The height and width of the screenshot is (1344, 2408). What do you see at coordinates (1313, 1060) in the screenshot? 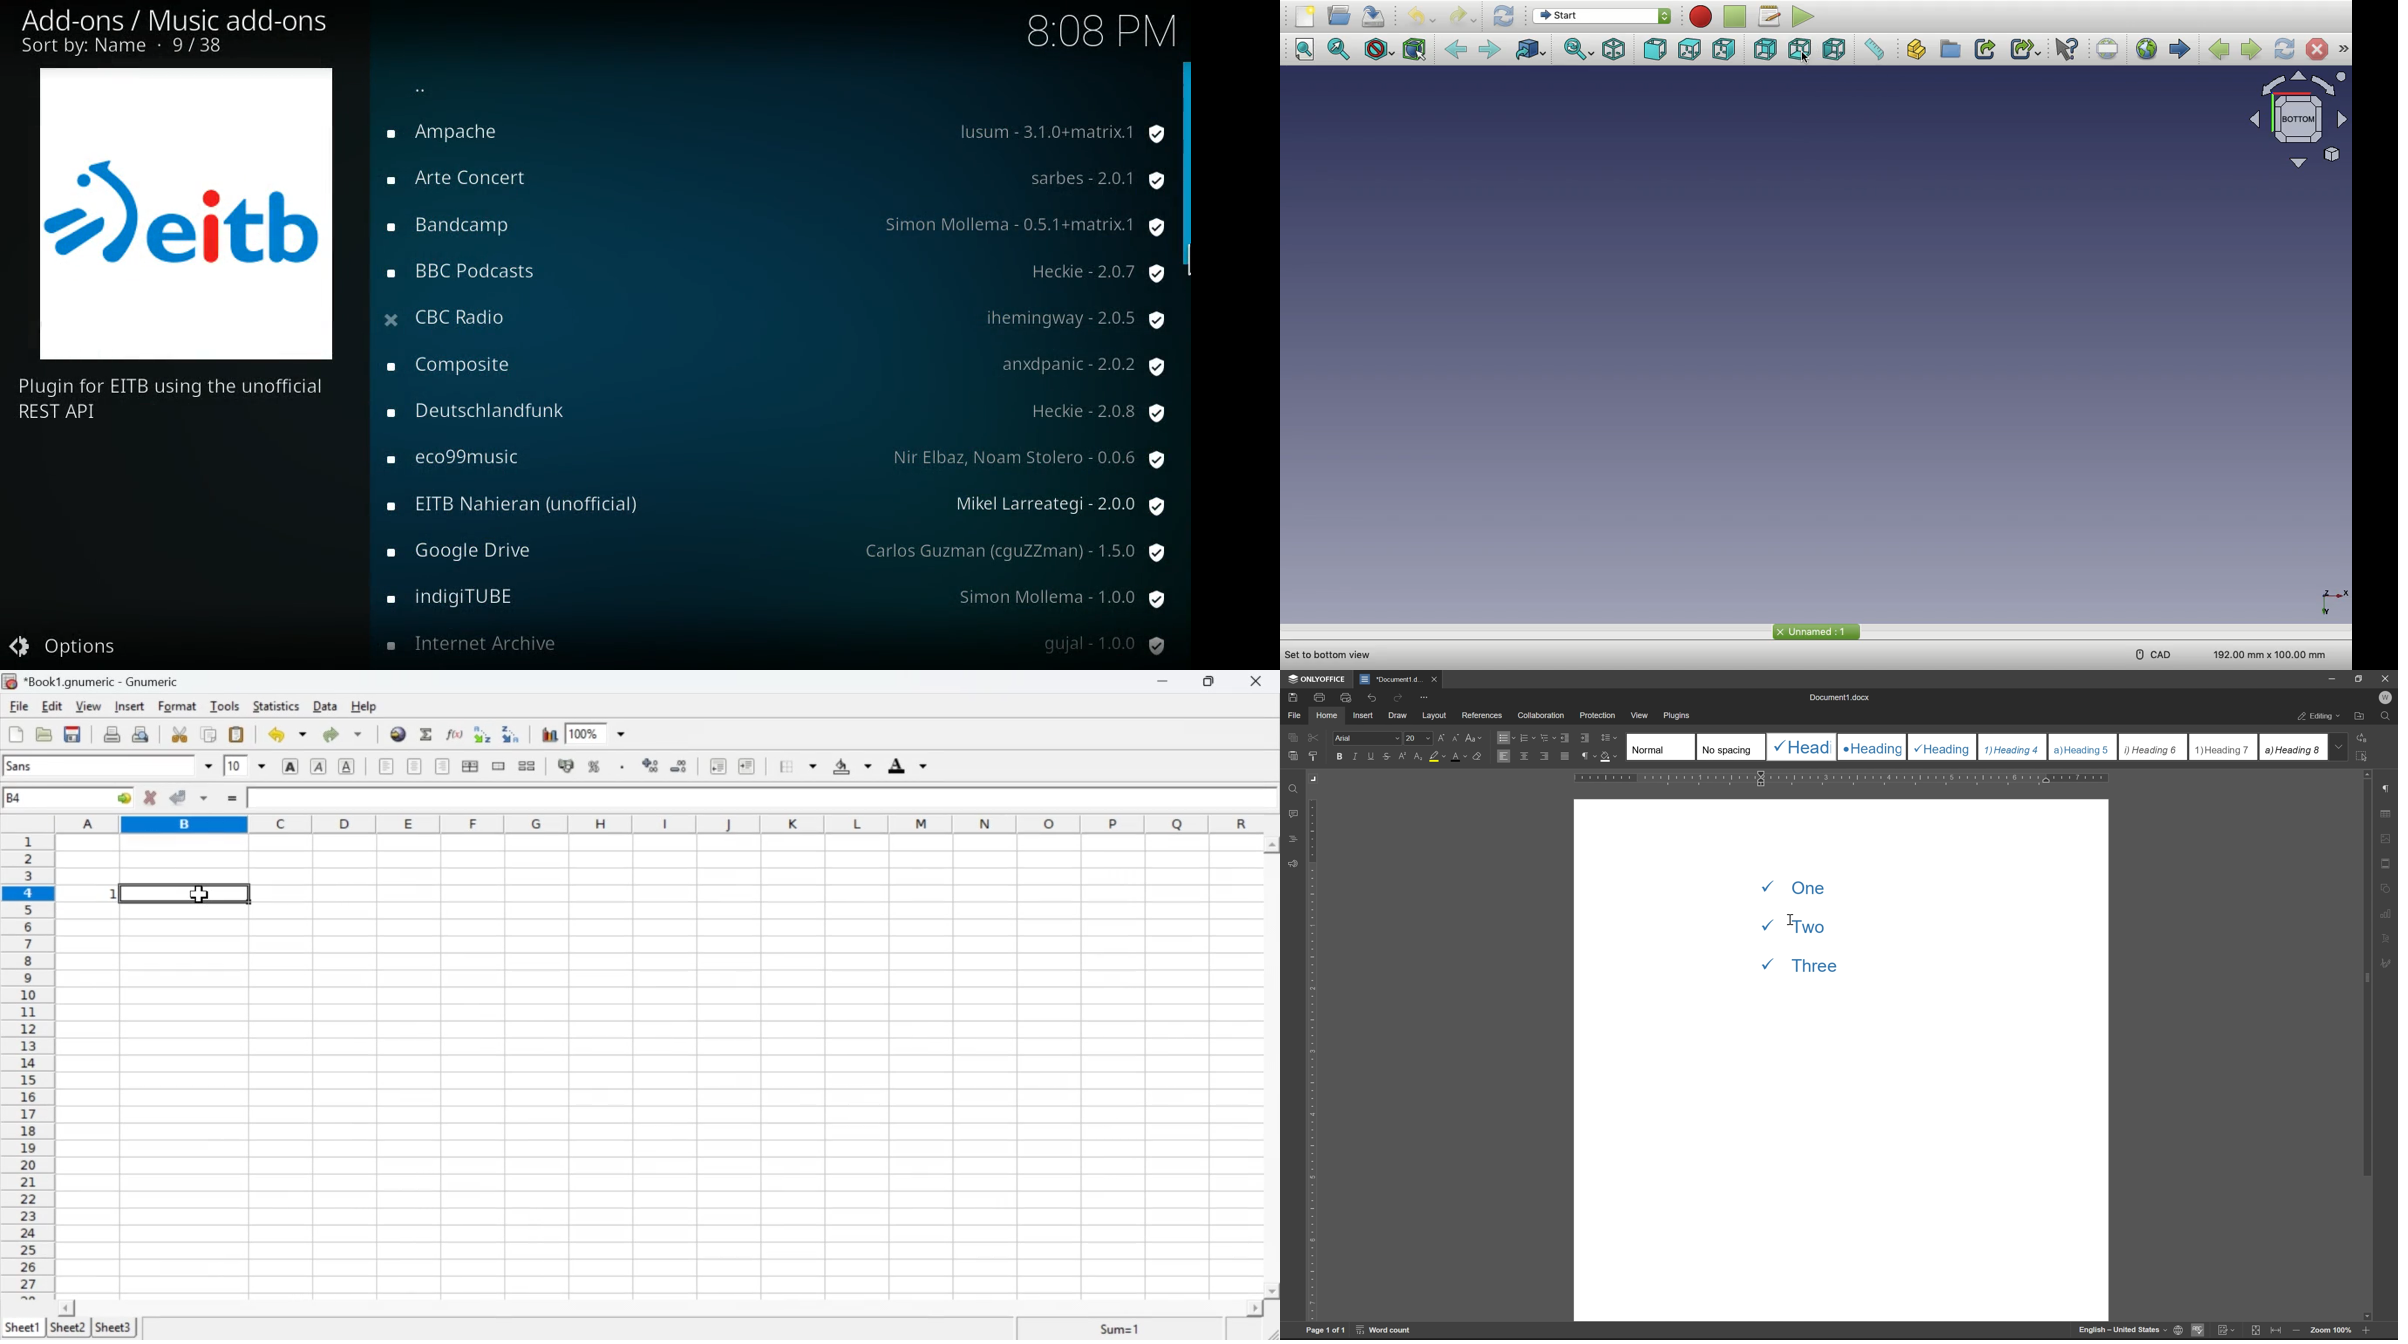
I see `ruler` at bounding box center [1313, 1060].